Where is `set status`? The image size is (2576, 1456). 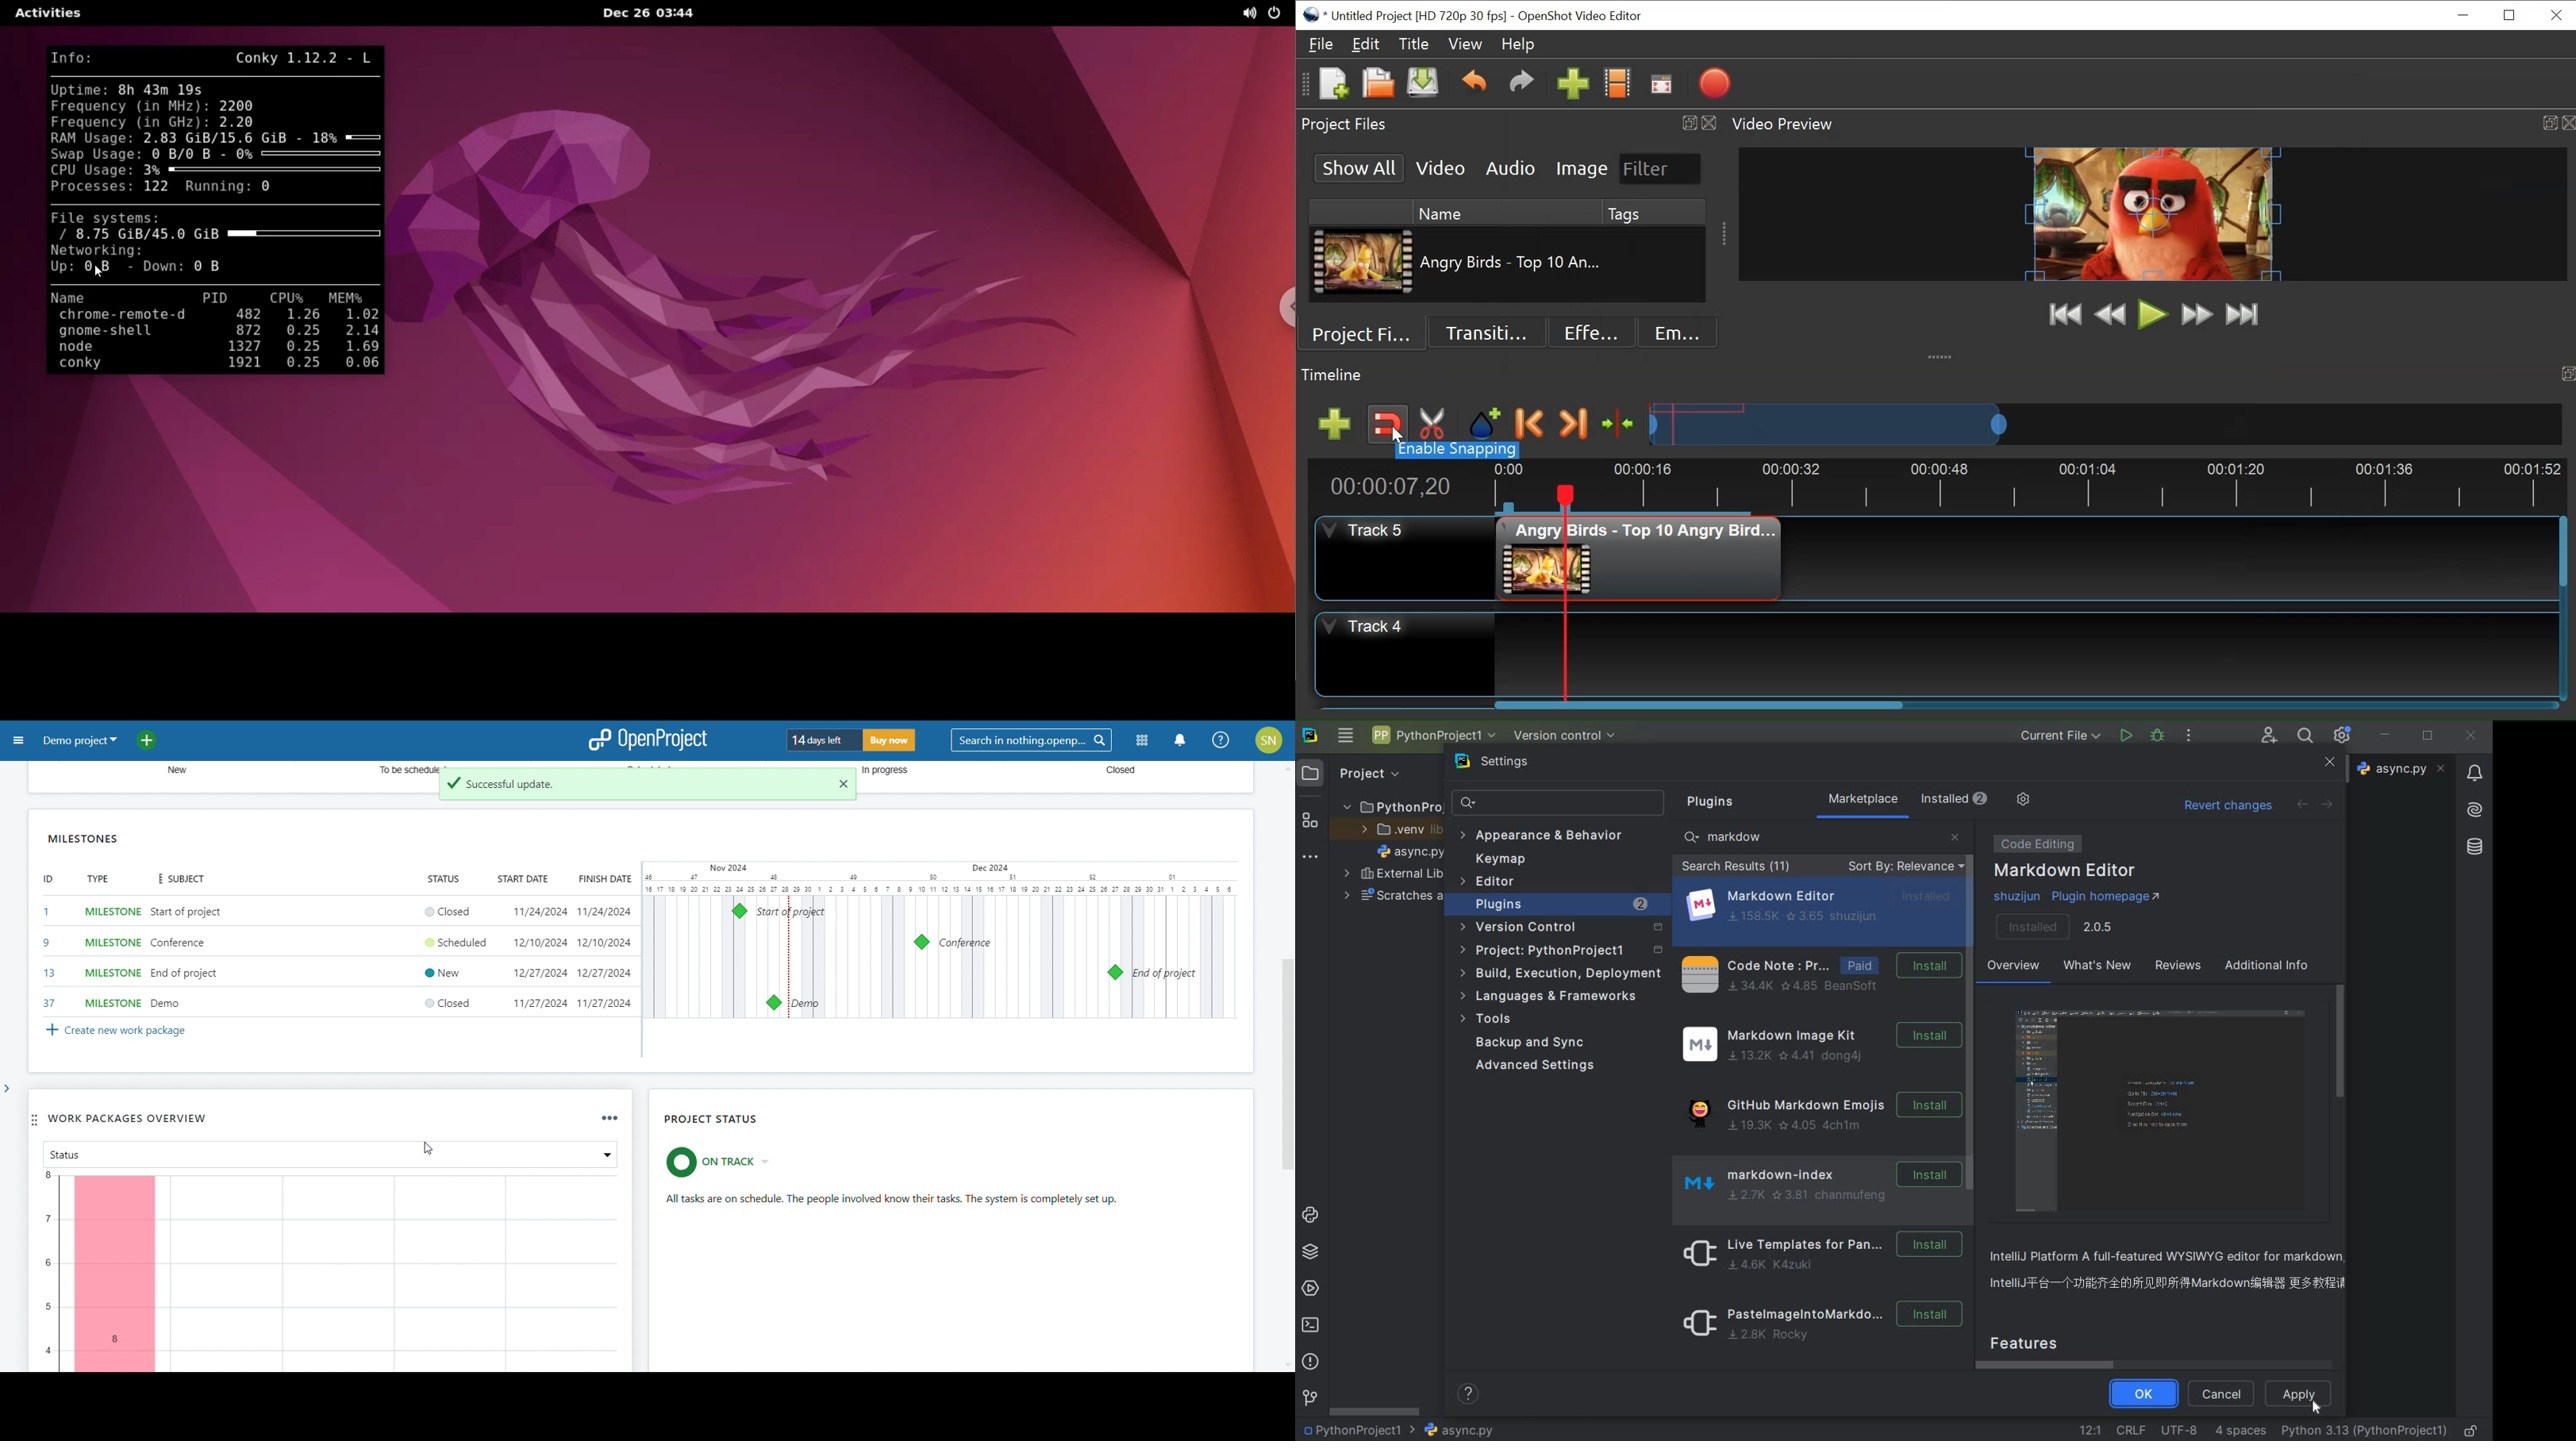
set status is located at coordinates (440, 942).